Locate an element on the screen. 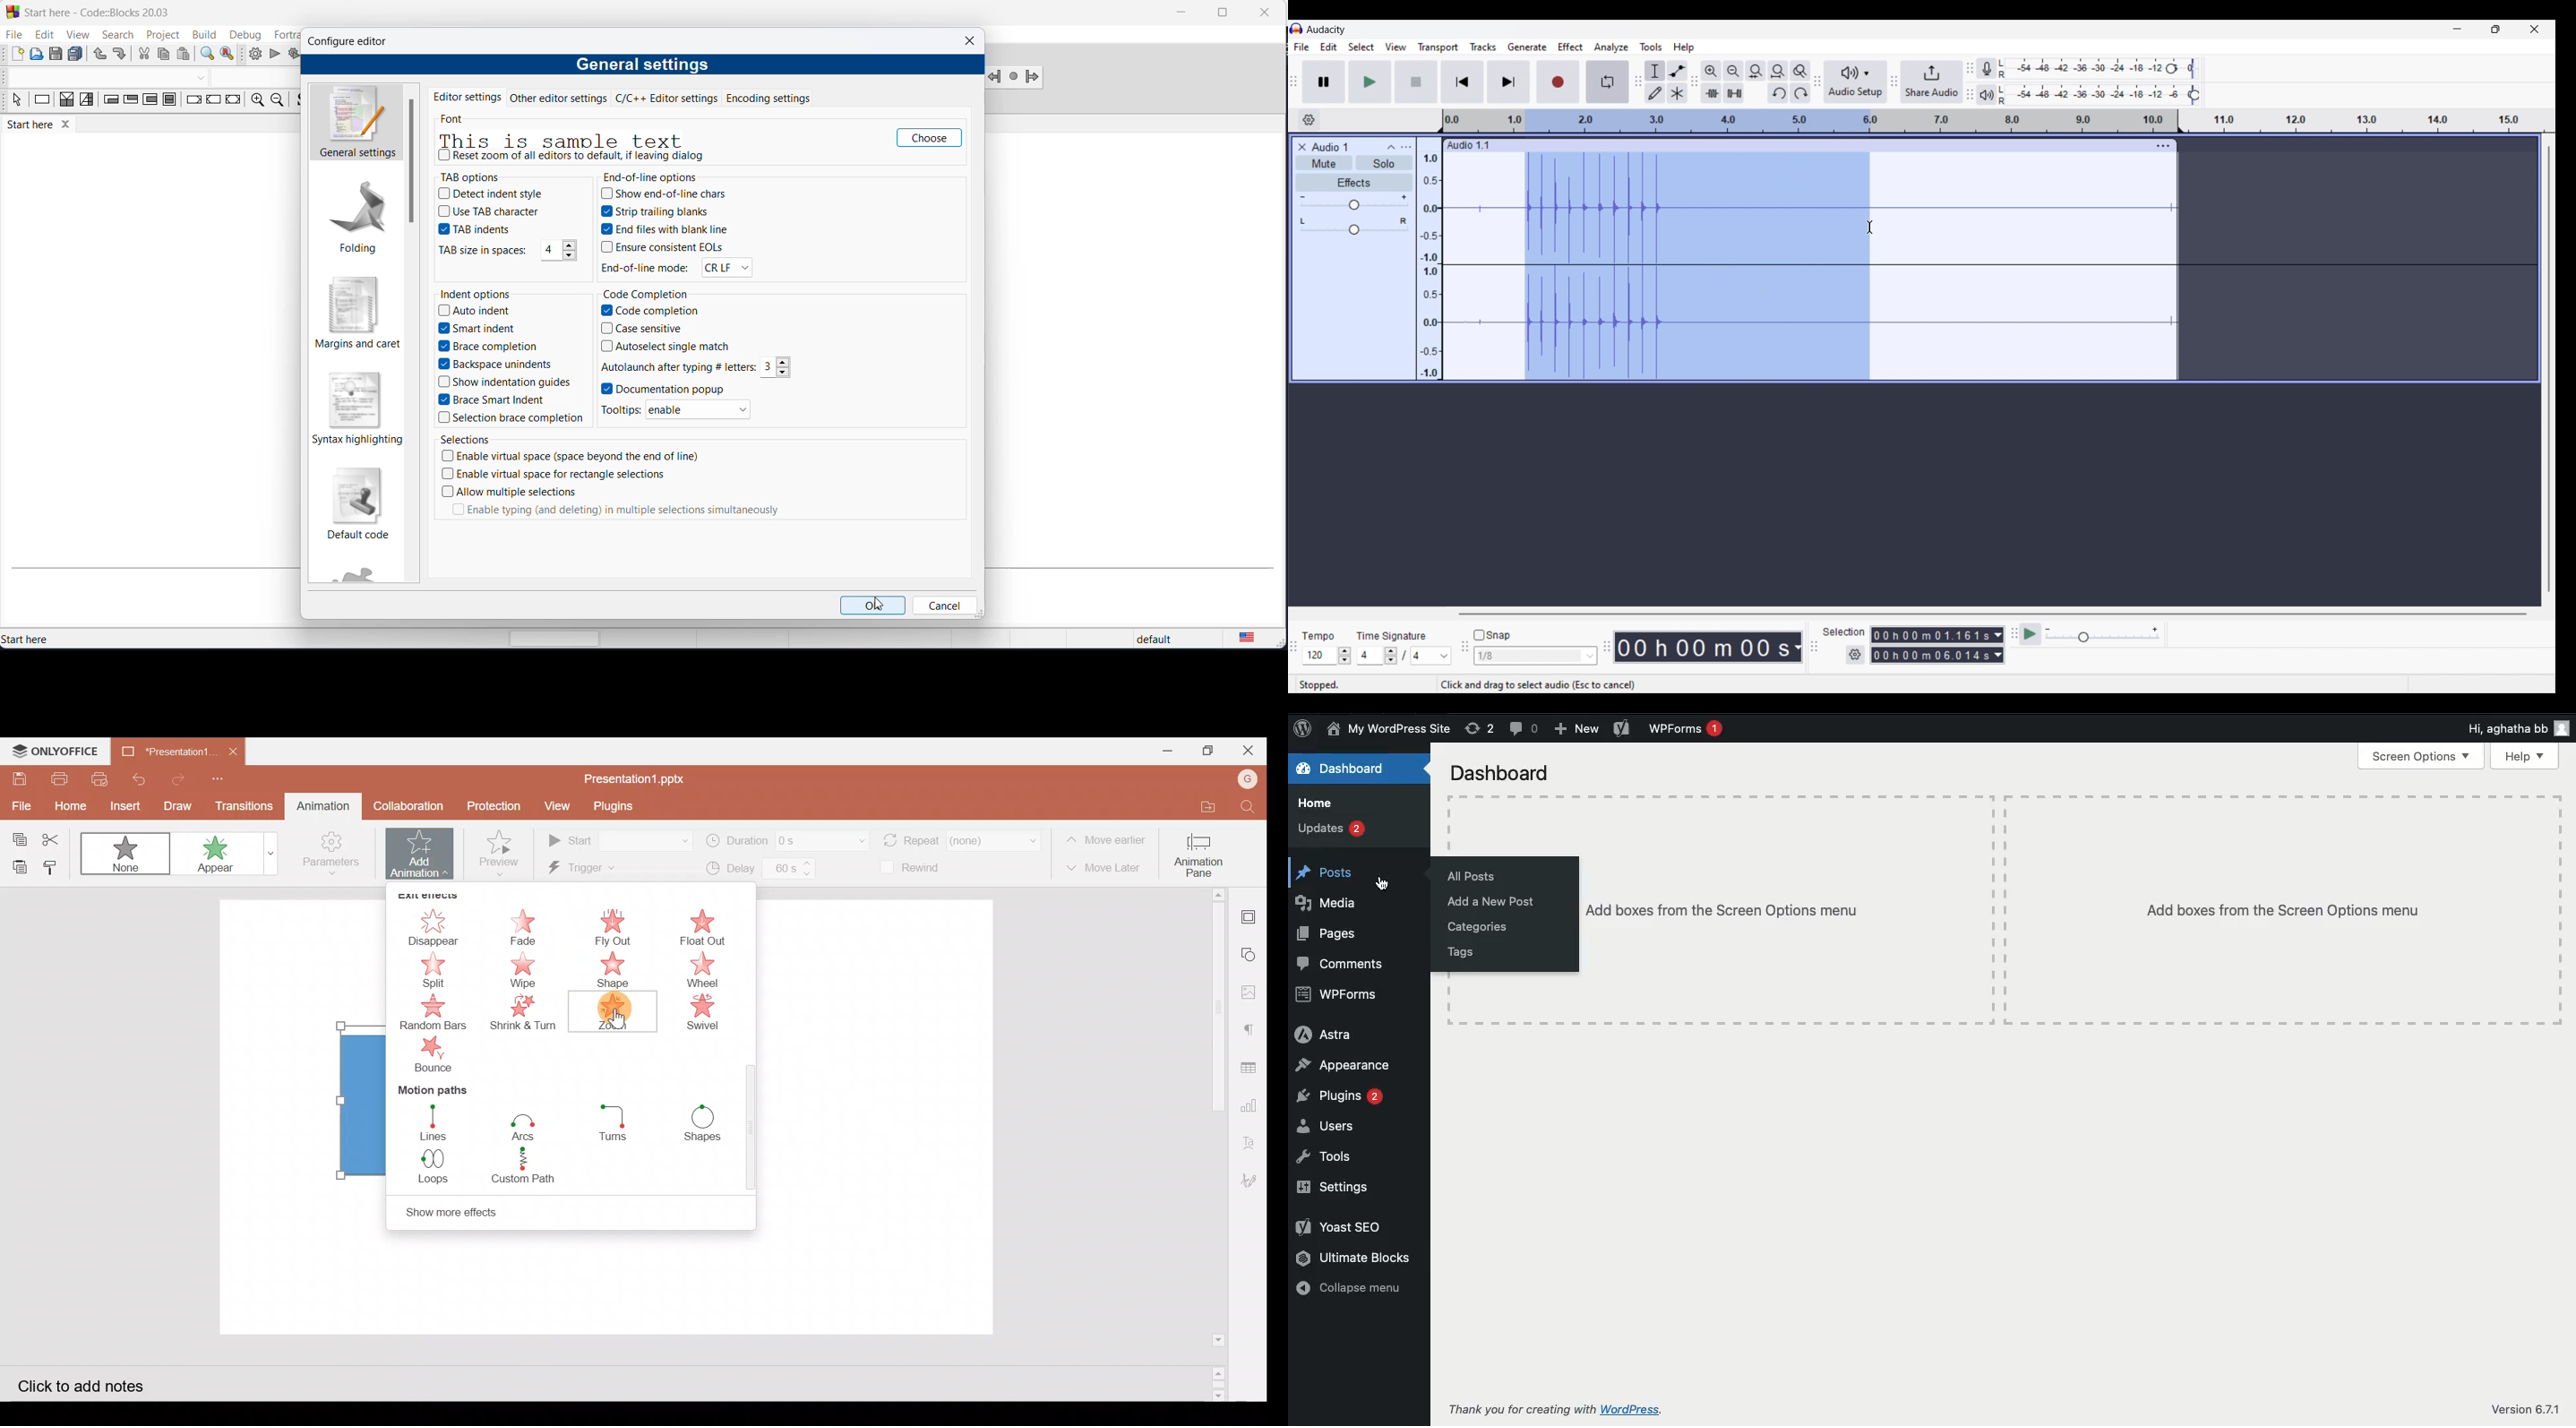 The height and width of the screenshot is (1428, 2576). WPForms is located at coordinates (1687, 728).